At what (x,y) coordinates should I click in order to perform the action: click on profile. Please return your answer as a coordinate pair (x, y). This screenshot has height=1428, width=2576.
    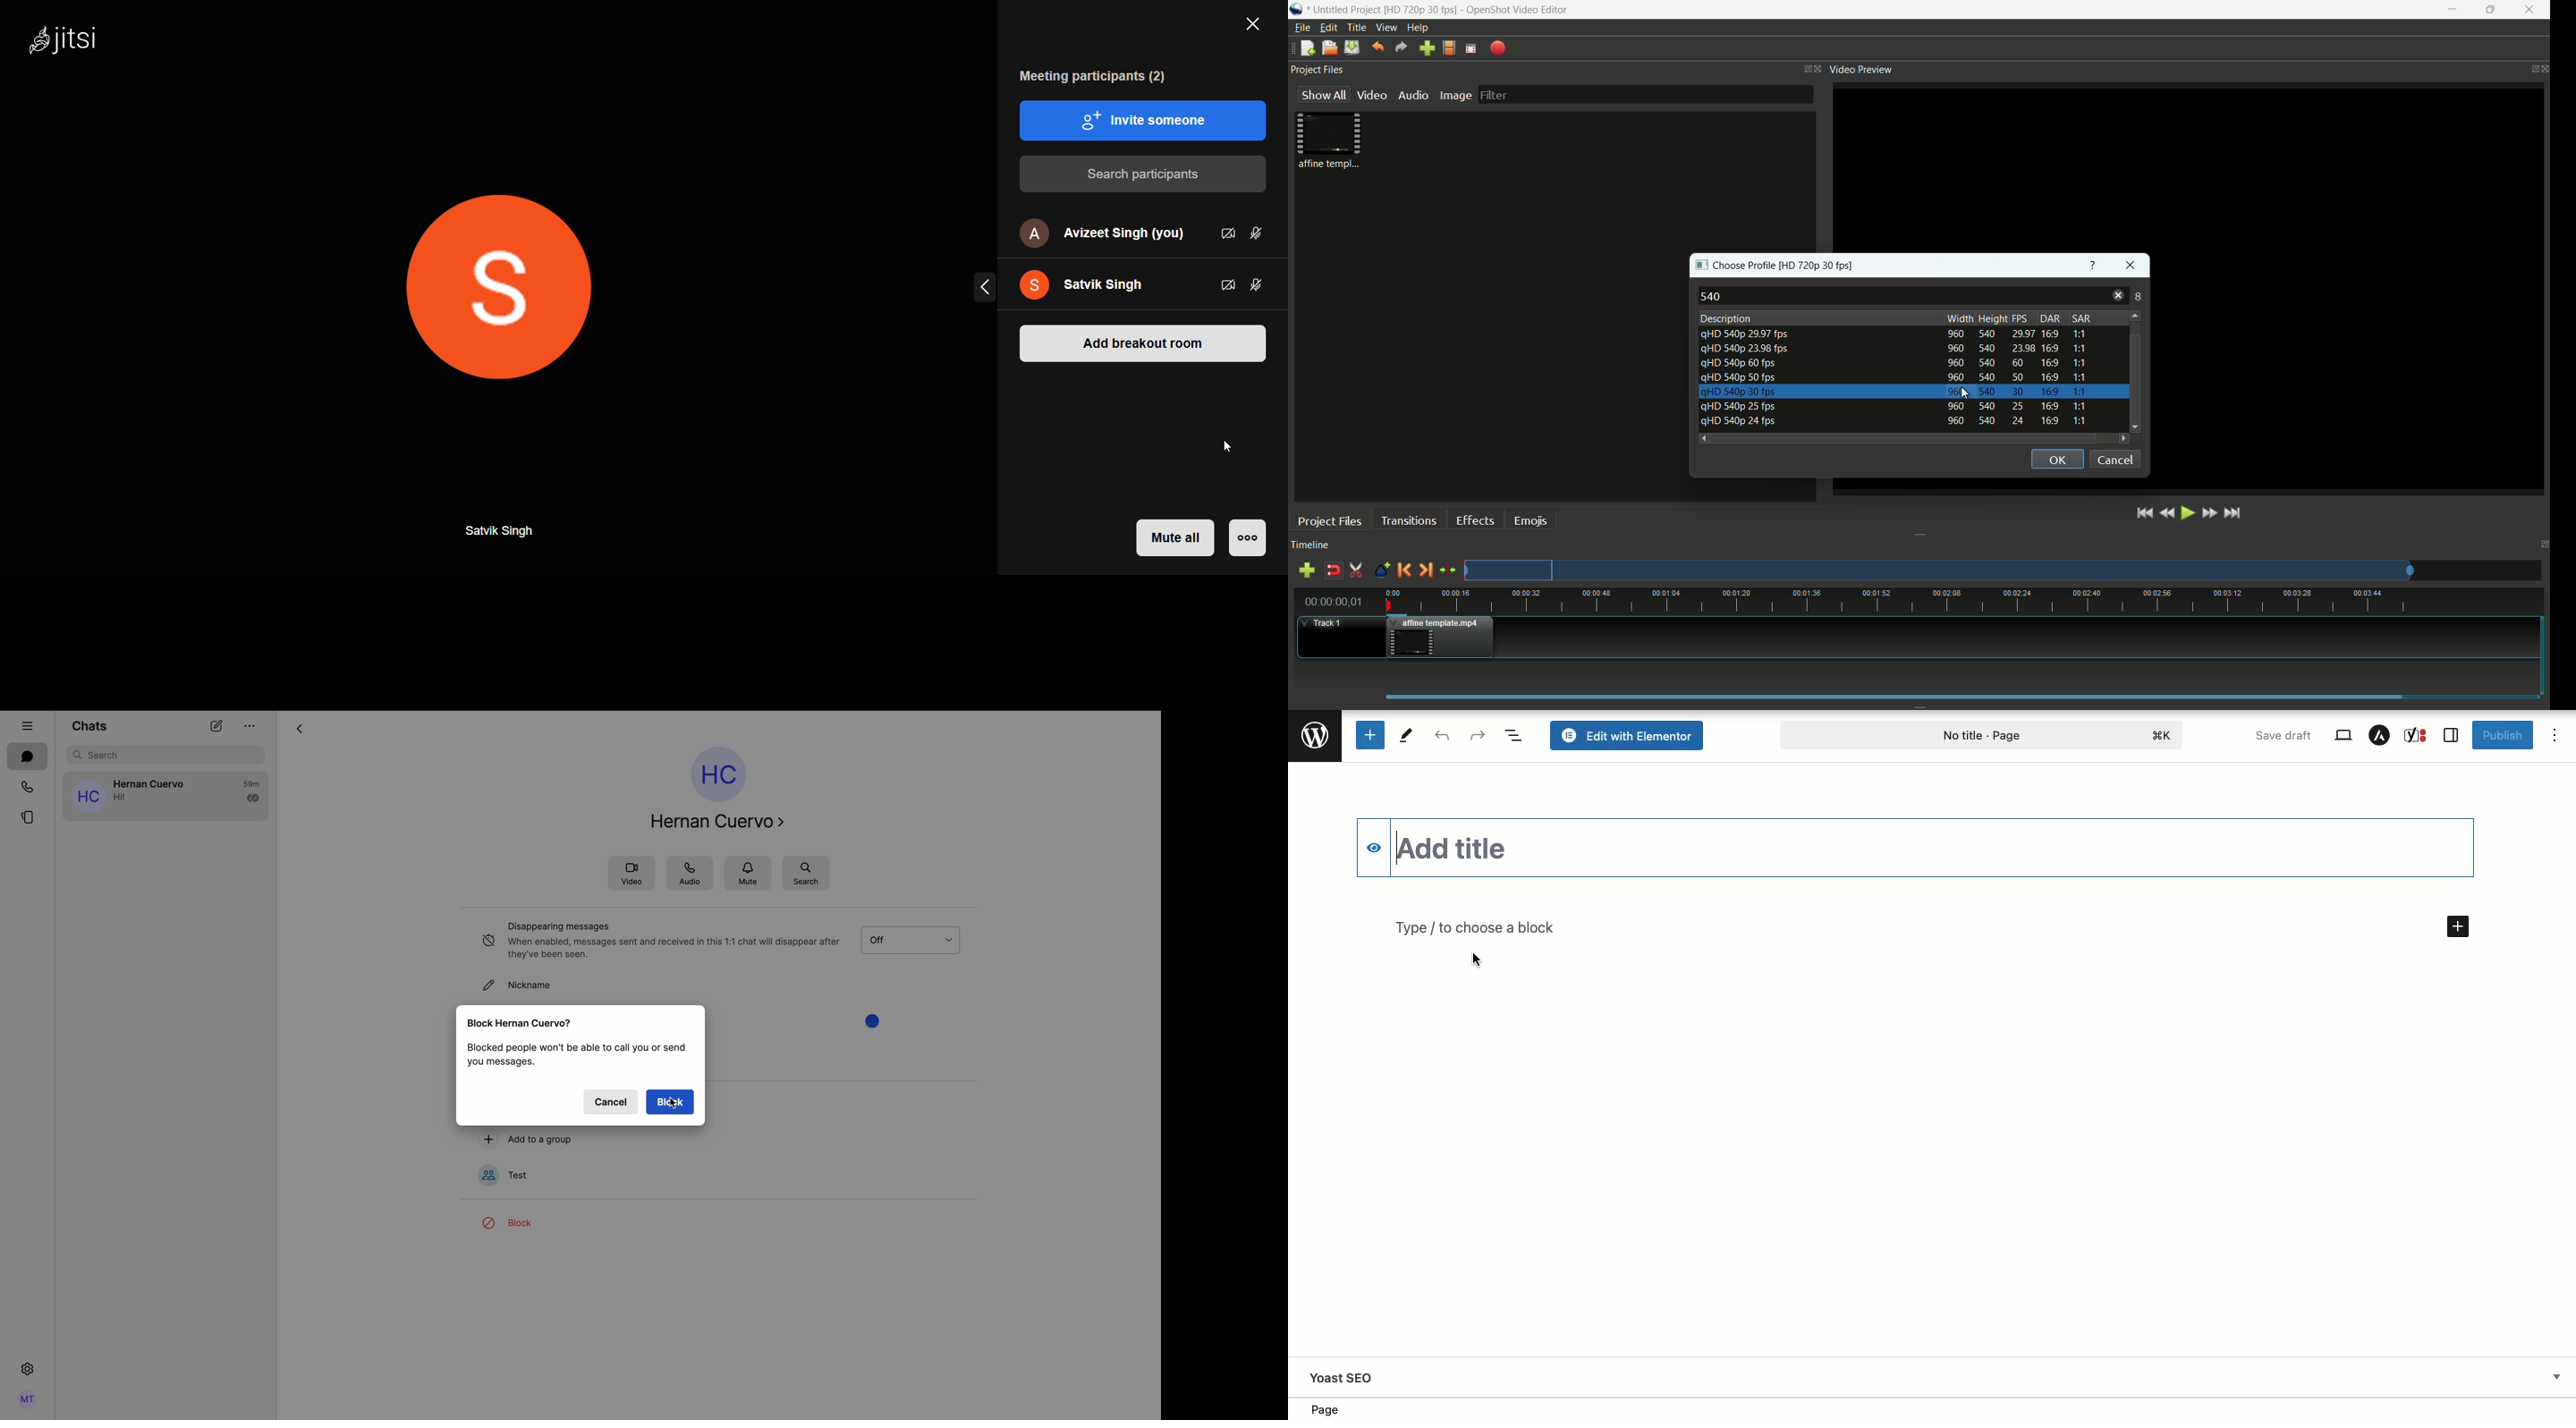
    Looking at the image, I should click on (1819, 267).